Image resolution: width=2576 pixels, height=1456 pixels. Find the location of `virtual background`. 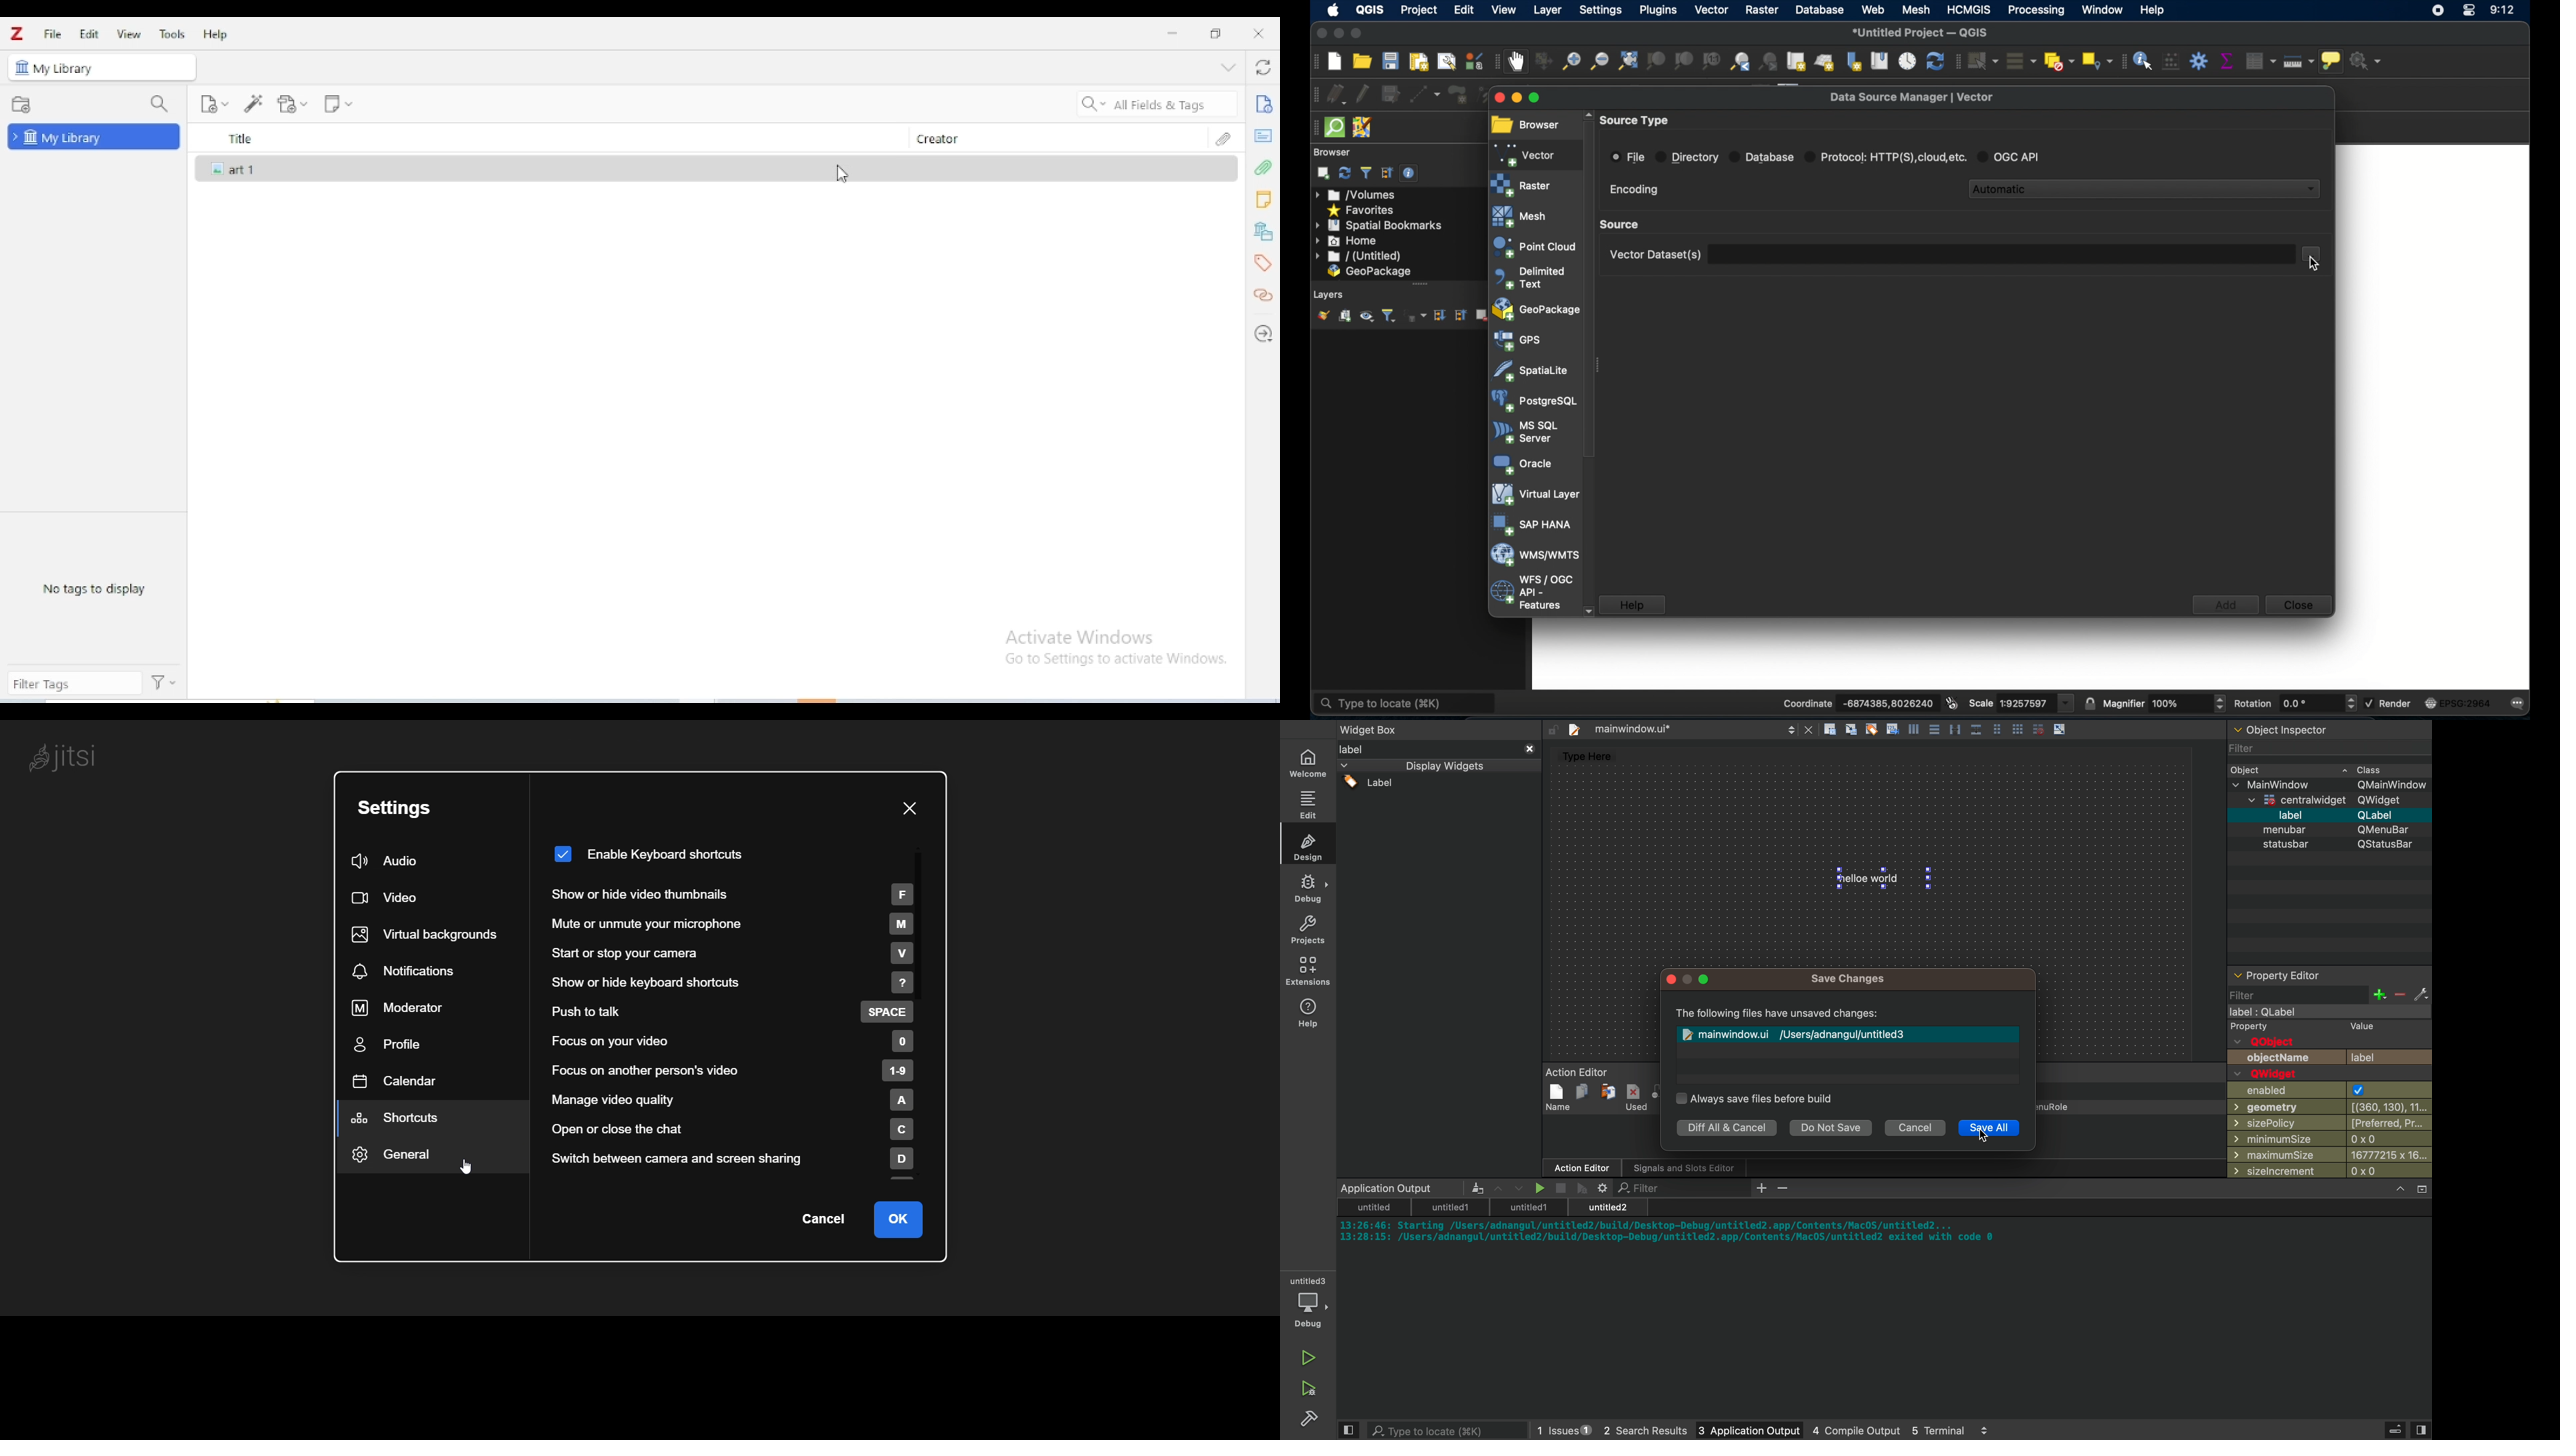

virtual background is located at coordinates (427, 933).